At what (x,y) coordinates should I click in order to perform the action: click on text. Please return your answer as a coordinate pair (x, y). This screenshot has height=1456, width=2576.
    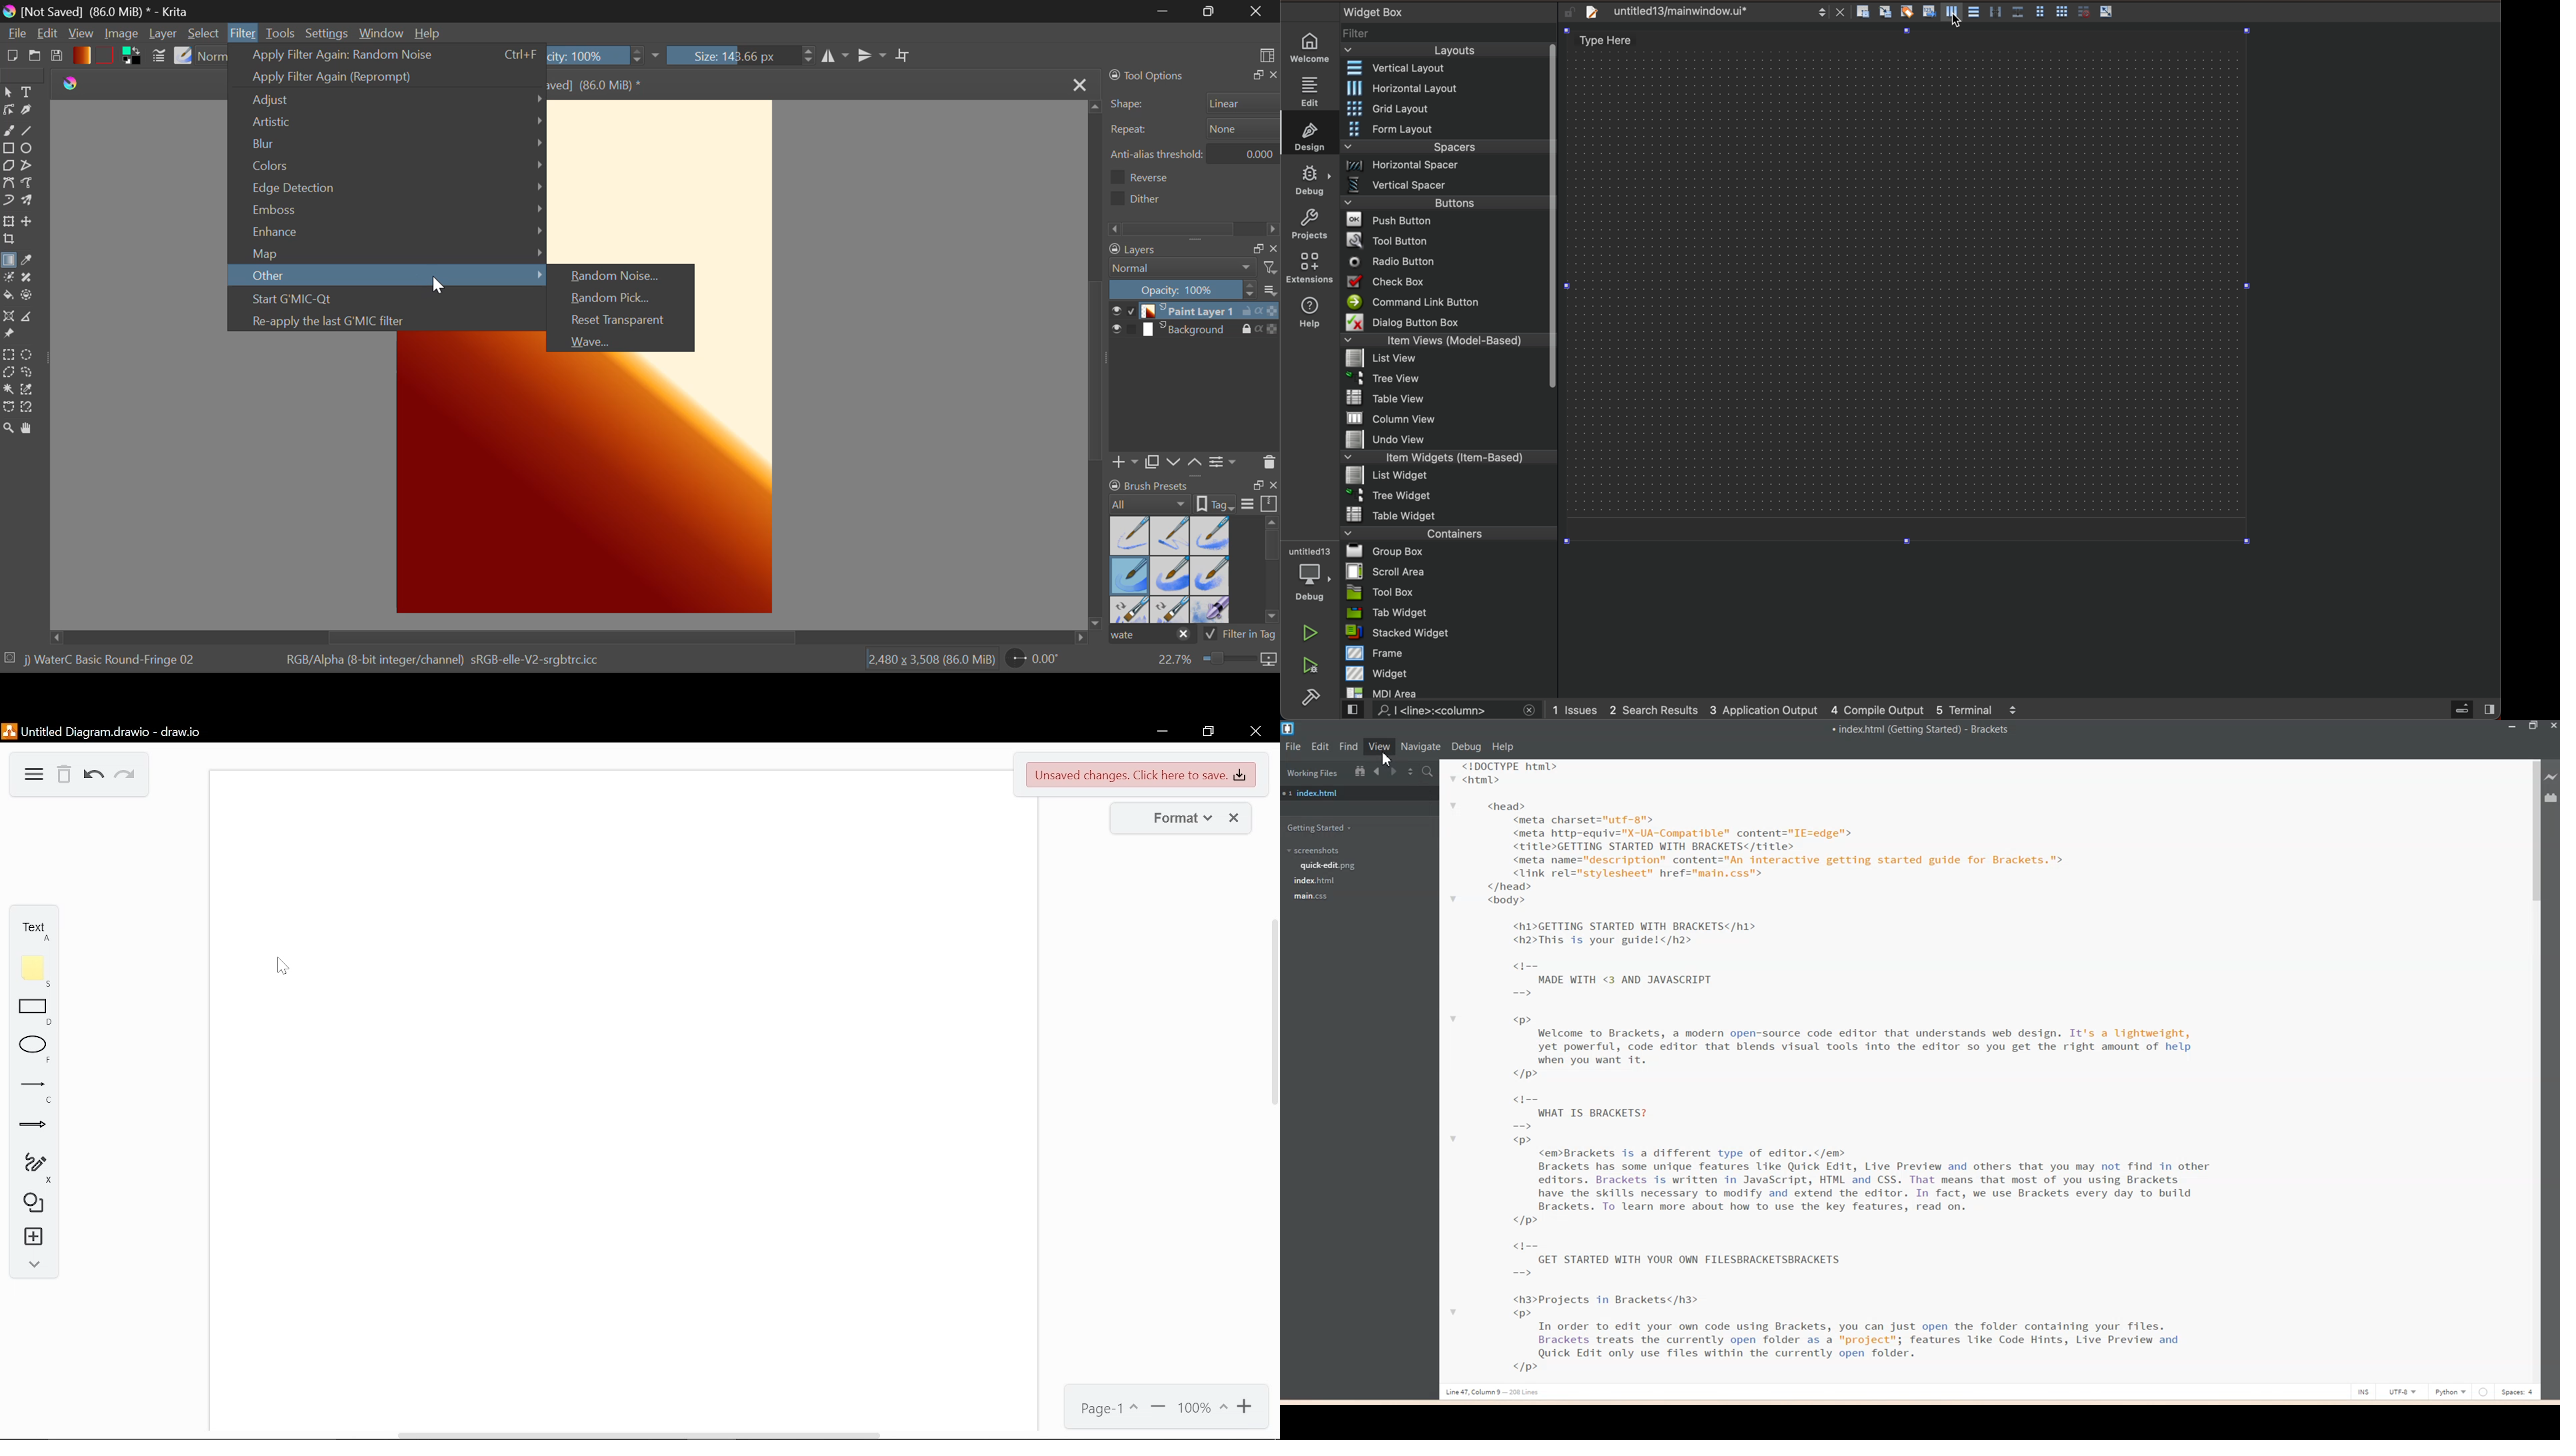
    Looking at the image, I should click on (1374, 10).